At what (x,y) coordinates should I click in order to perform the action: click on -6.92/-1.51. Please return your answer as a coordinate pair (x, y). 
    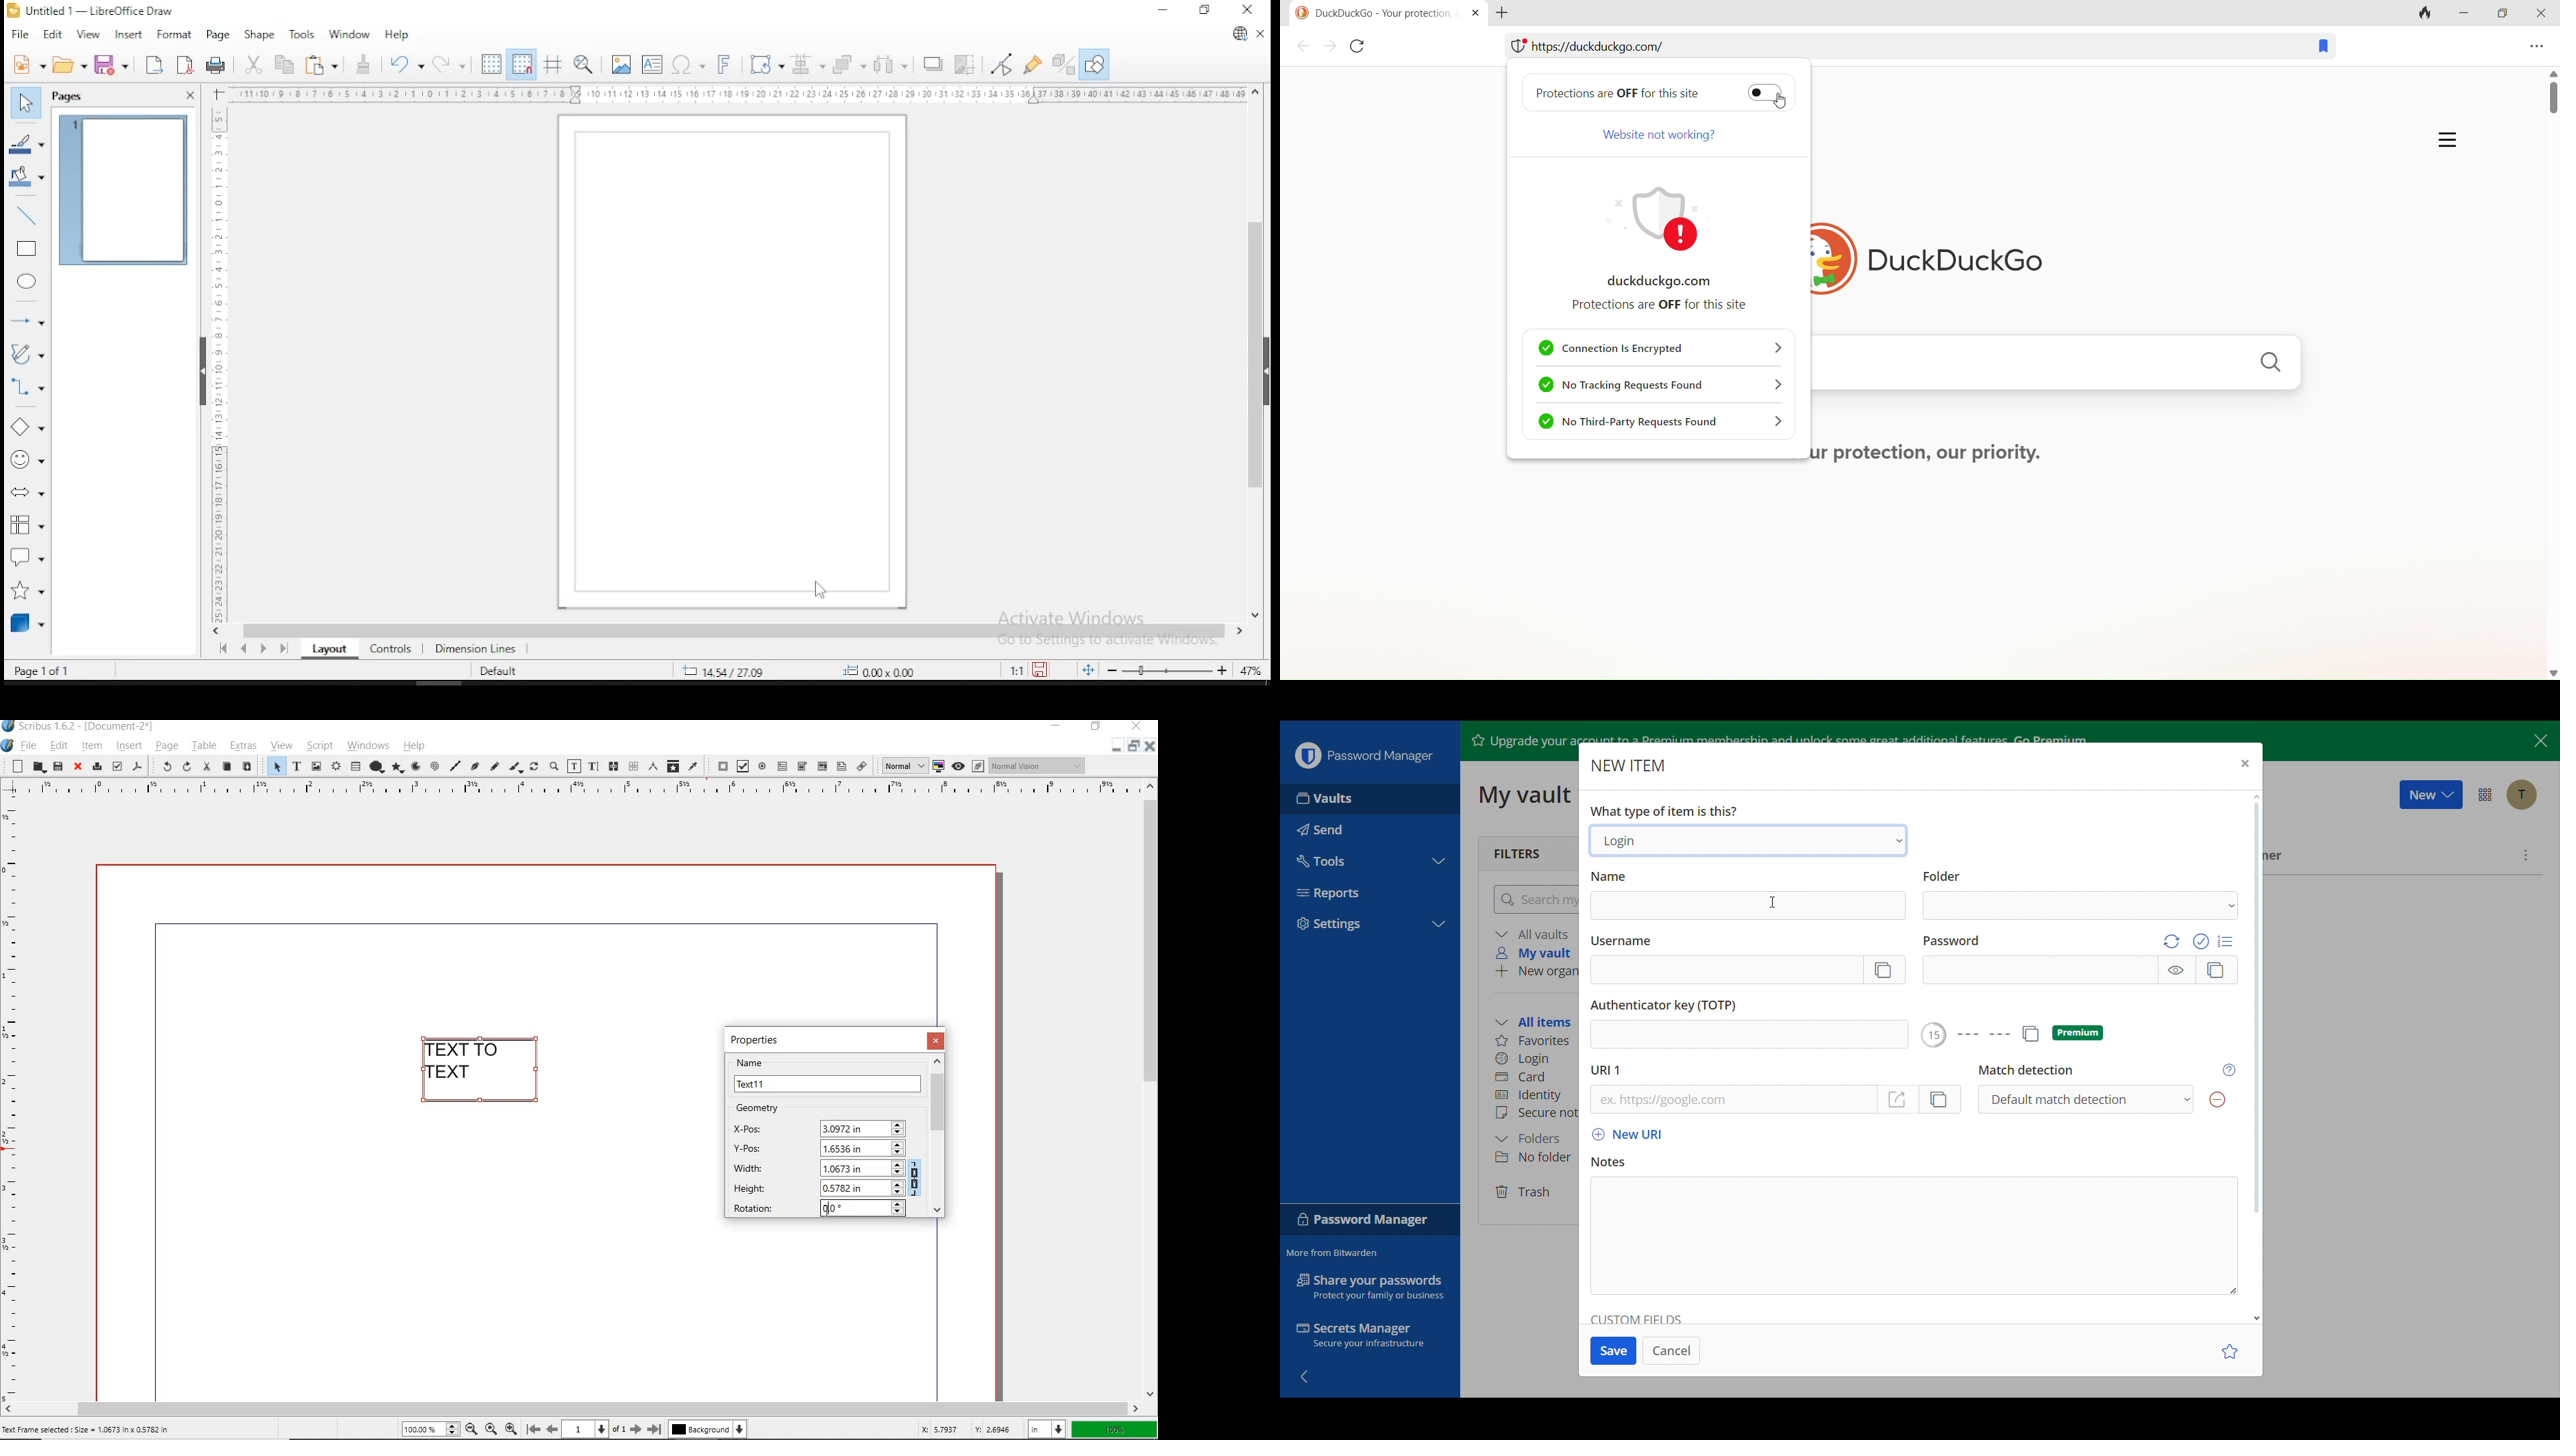
    Looking at the image, I should click on (729, 670).